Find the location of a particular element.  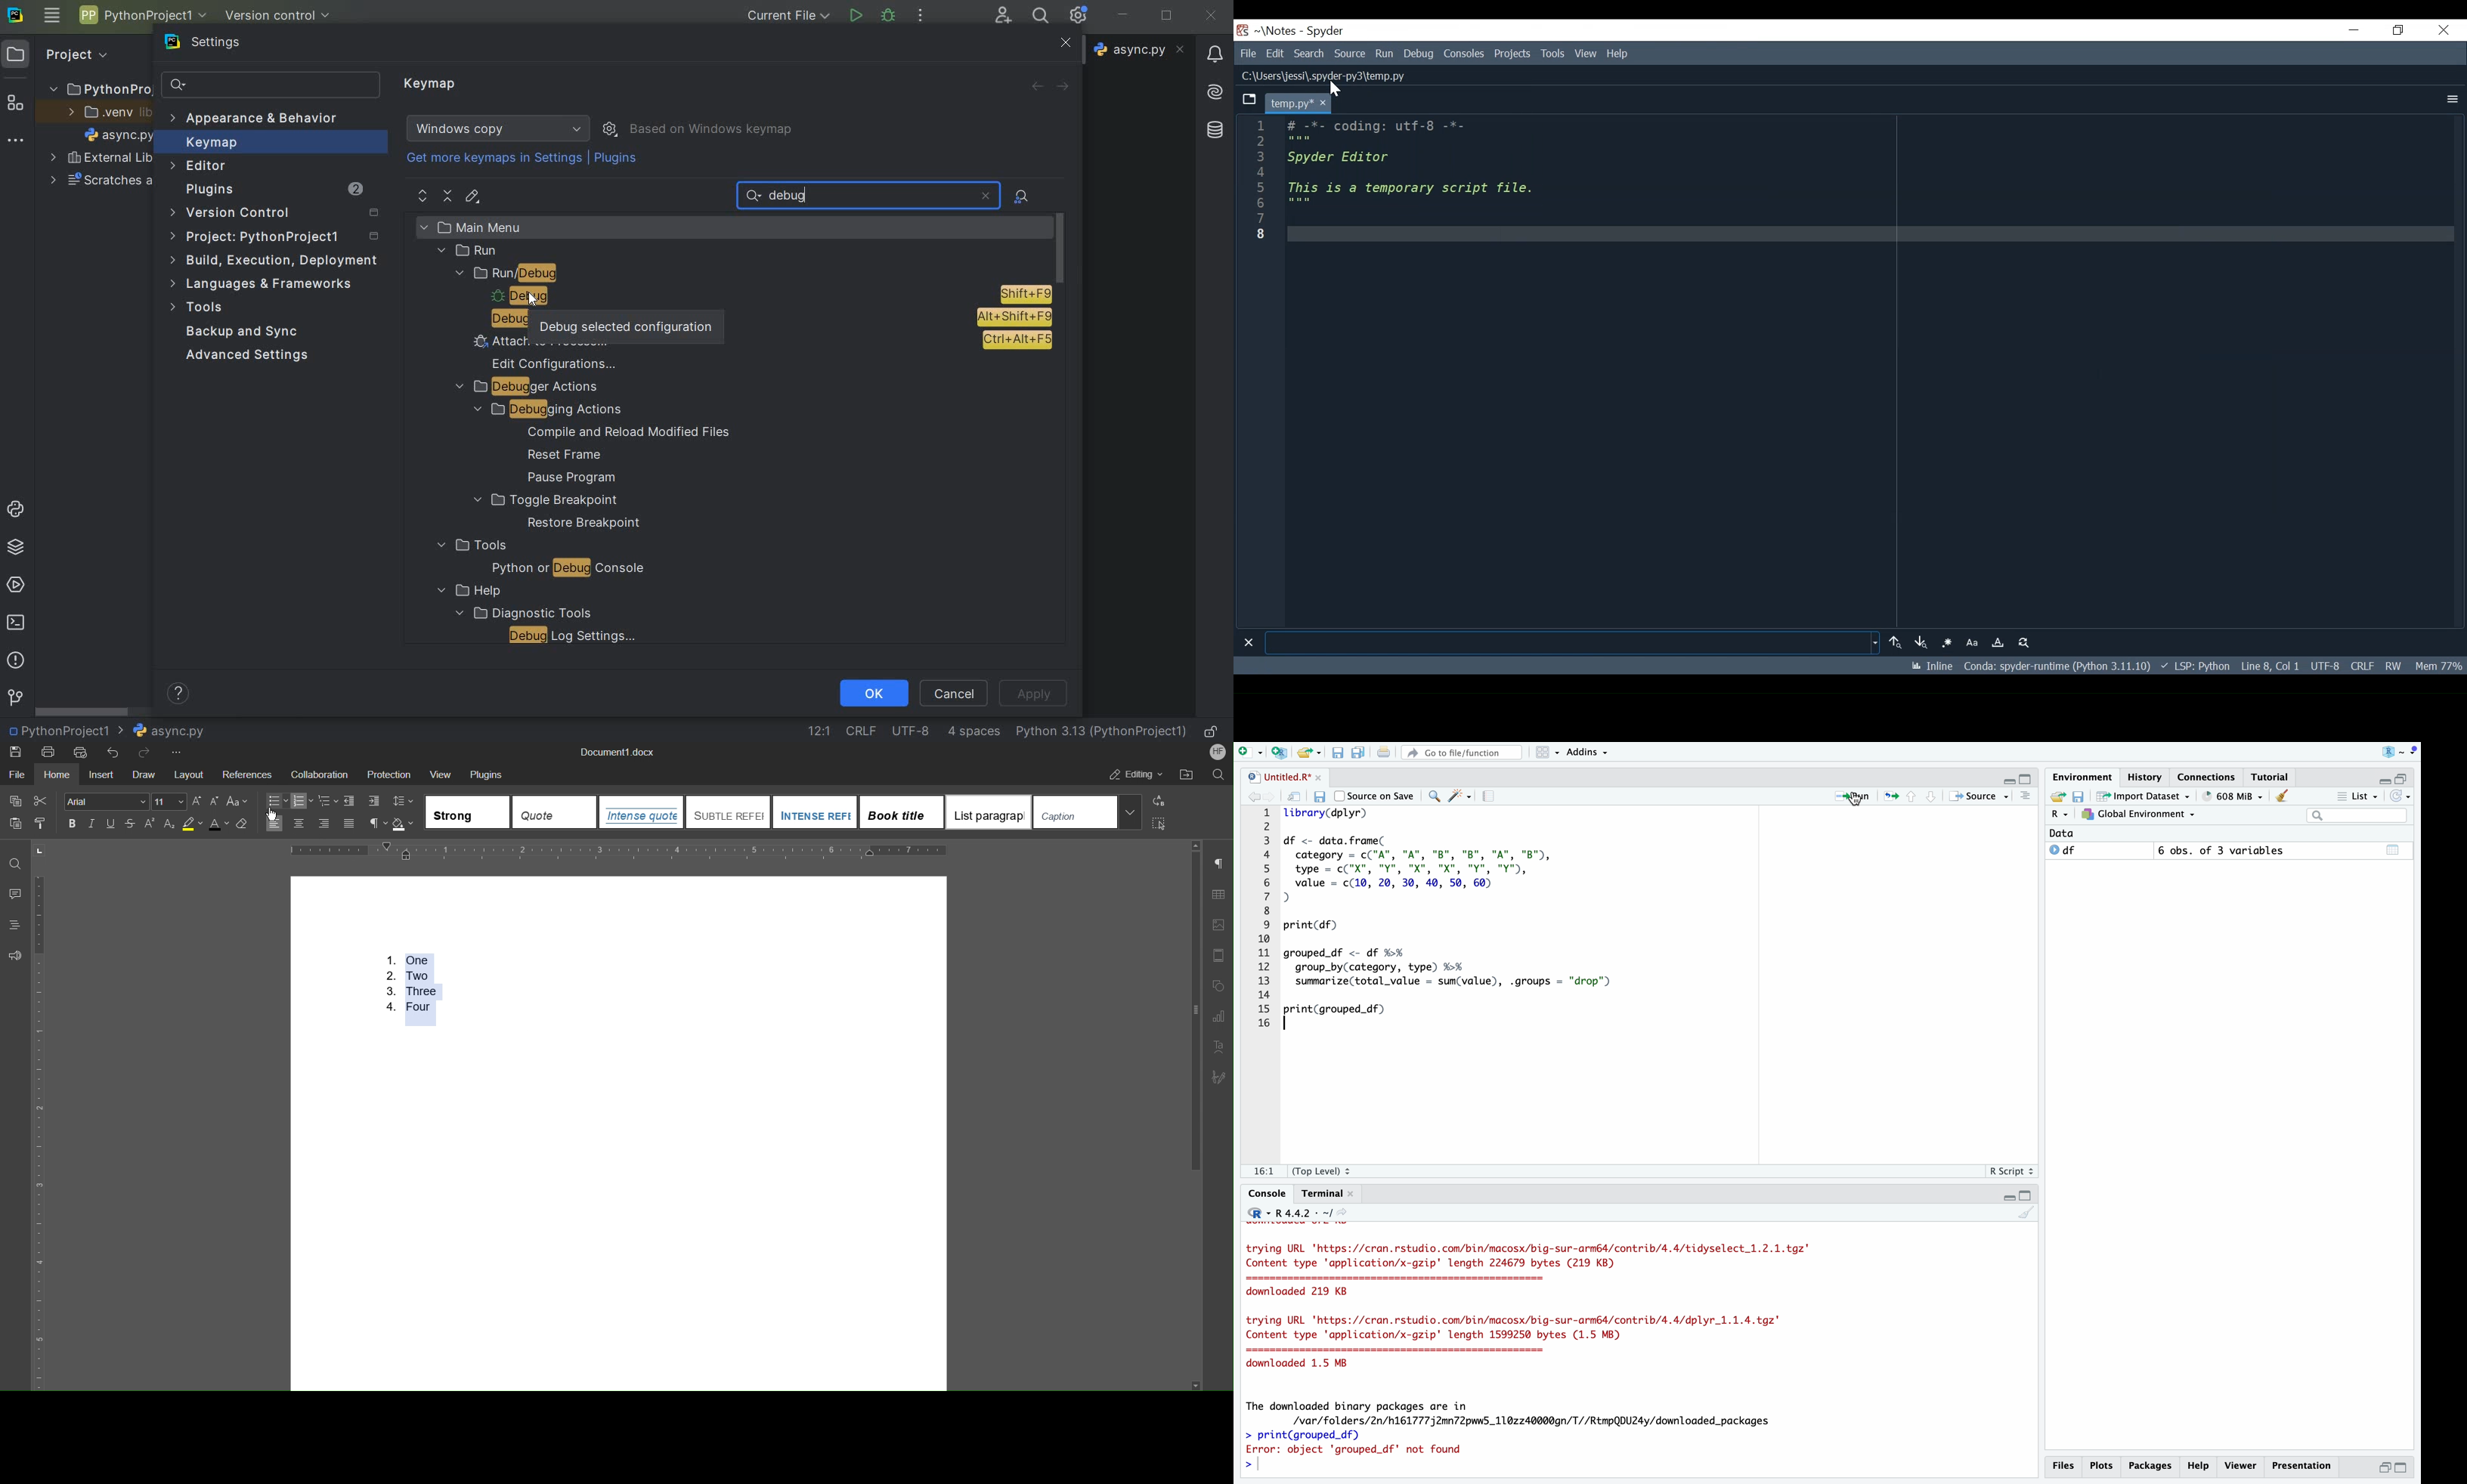

(Top Level) is located at coordinates (1323, 1171).